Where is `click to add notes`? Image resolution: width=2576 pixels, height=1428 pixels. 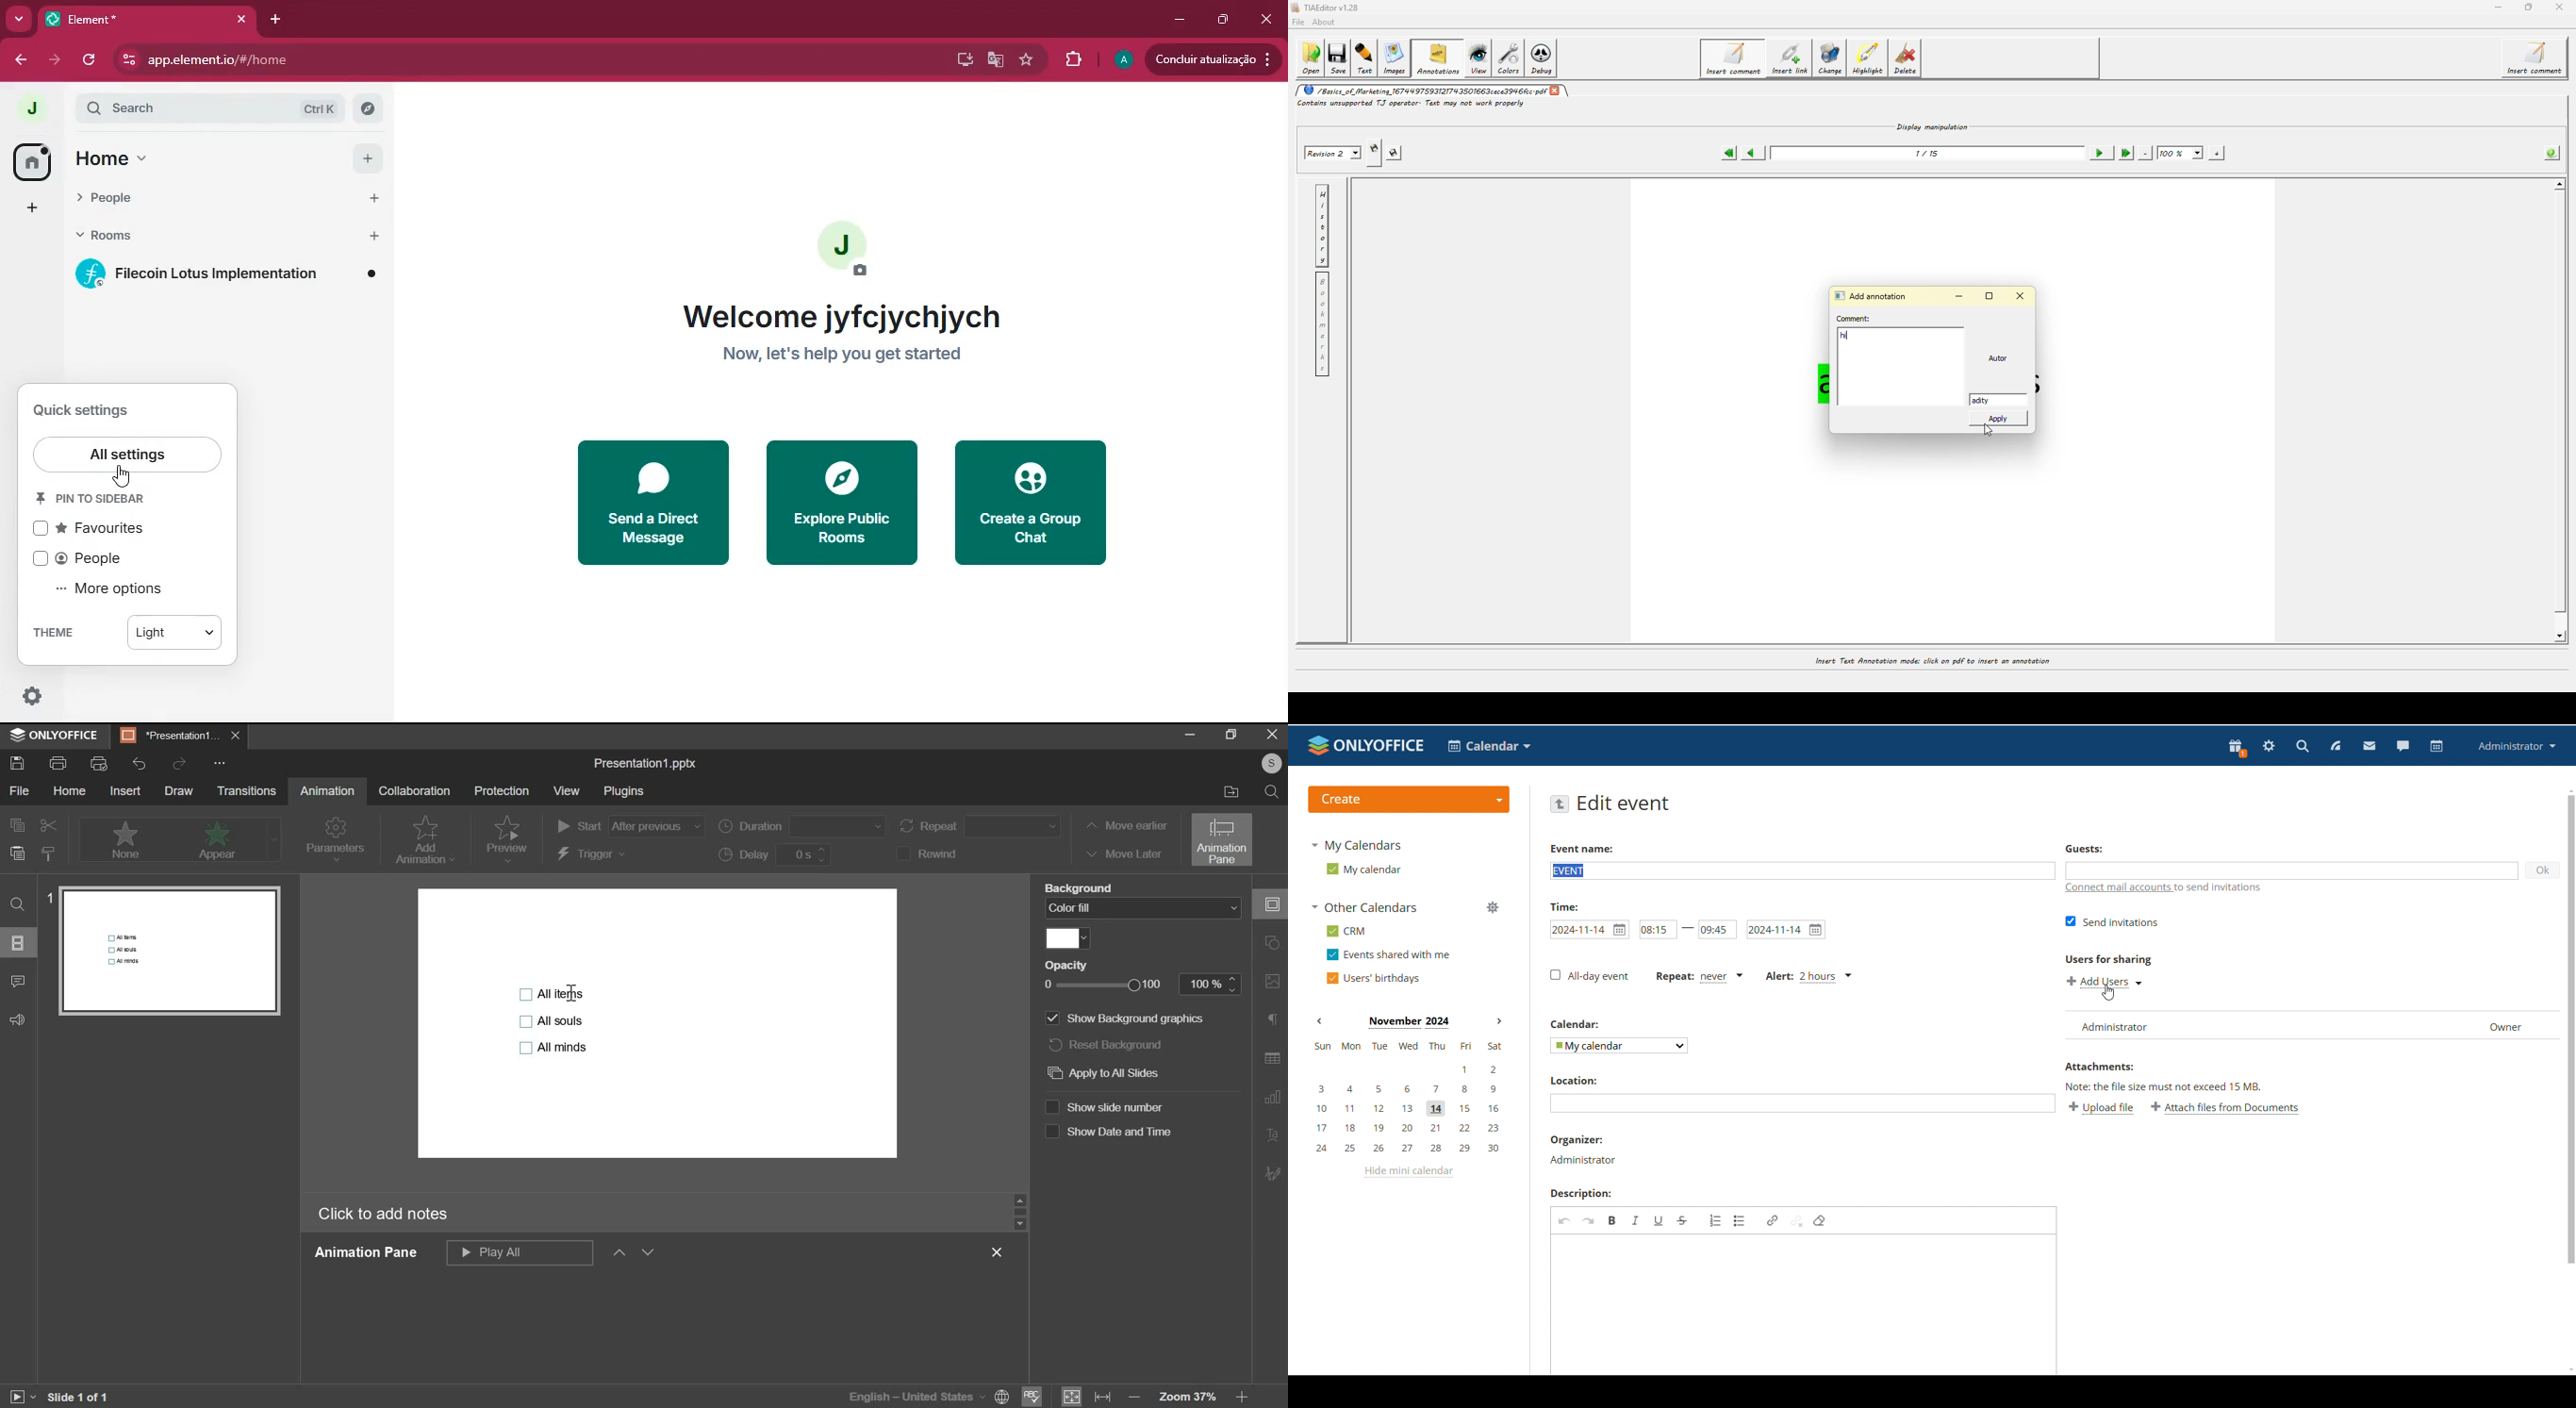 click to add notes is located at coordinates (383, 1215).